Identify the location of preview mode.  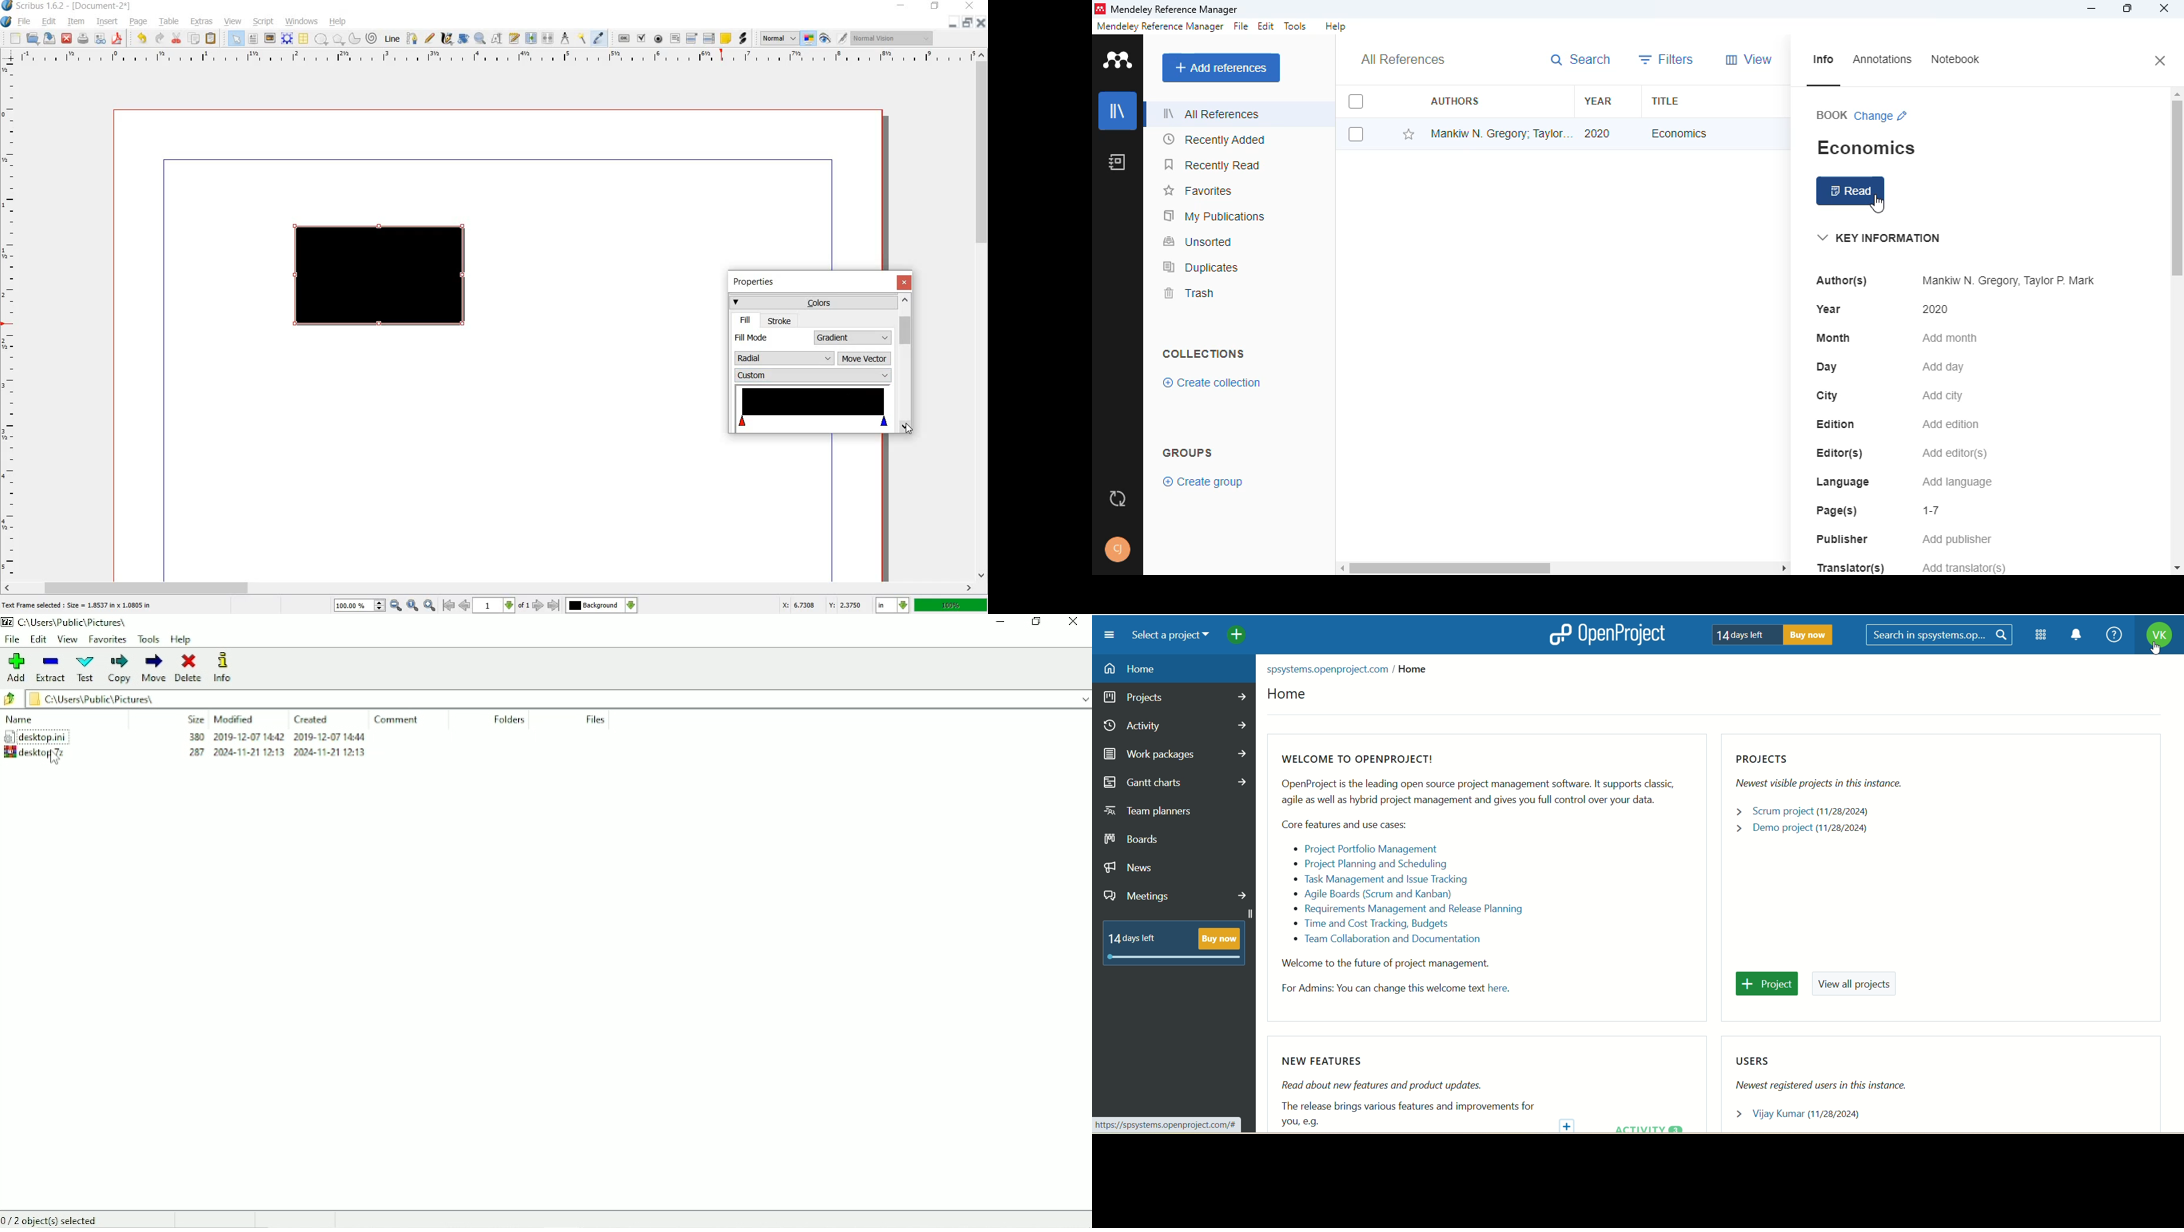
(825, 38).